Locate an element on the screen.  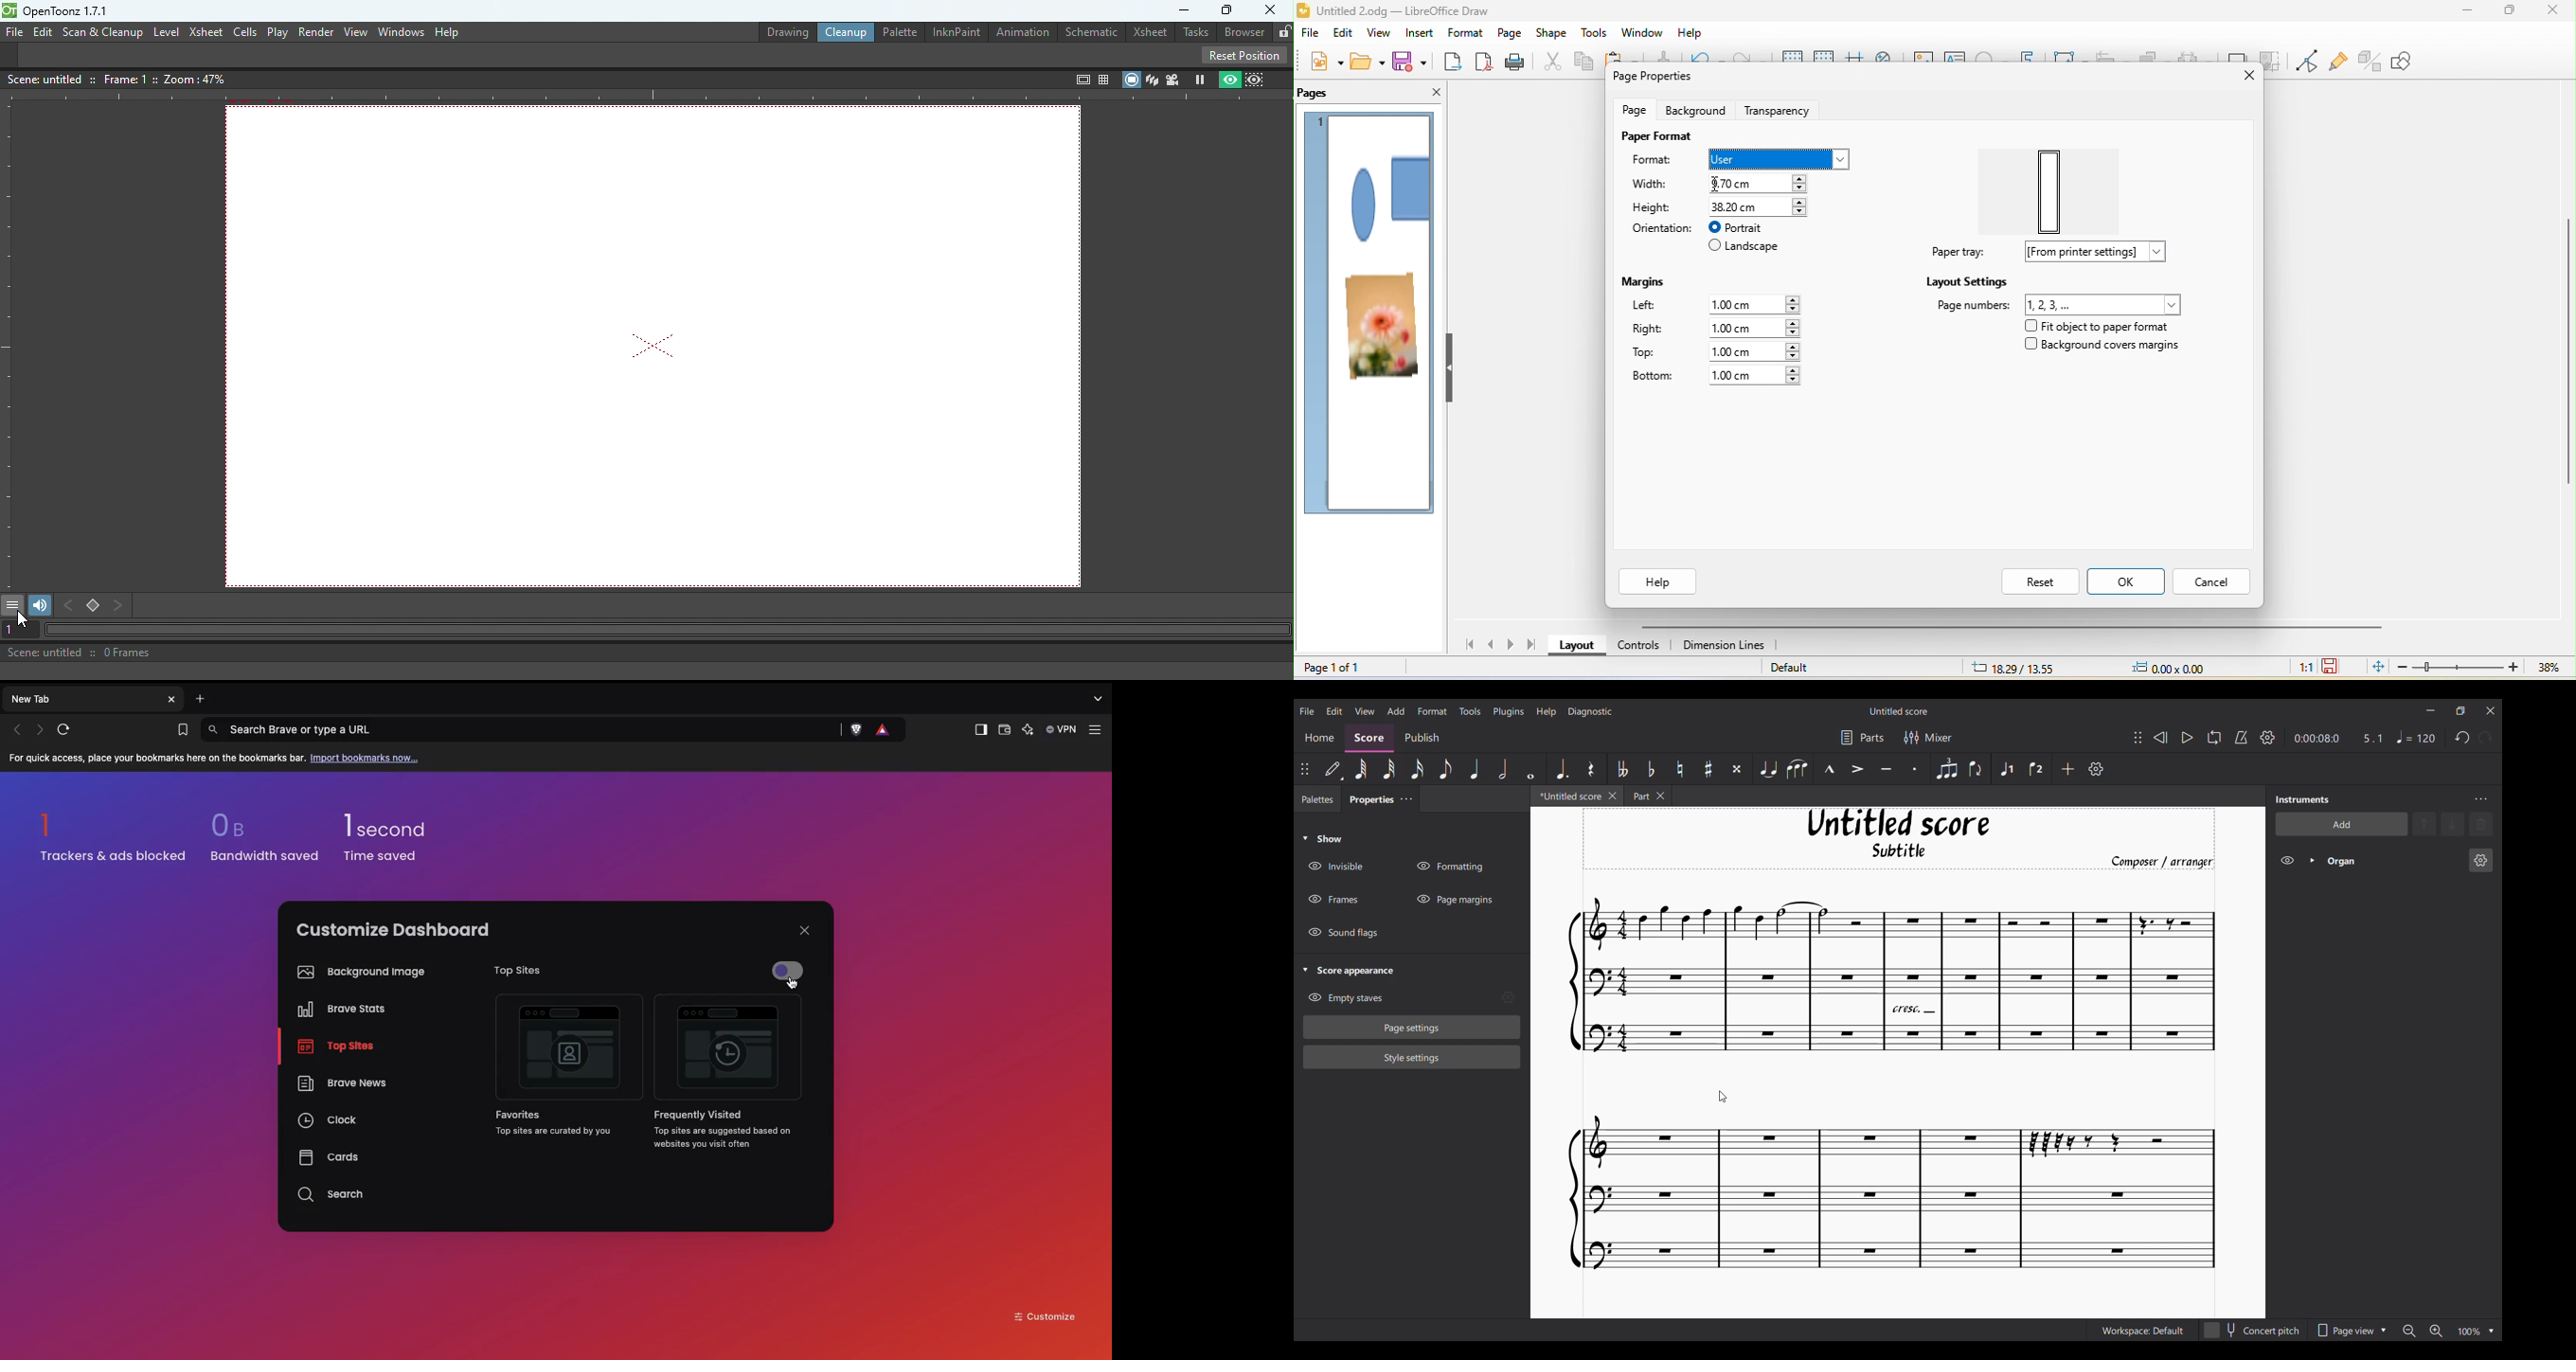
Organ settings is located at coordinates (2481, 860).